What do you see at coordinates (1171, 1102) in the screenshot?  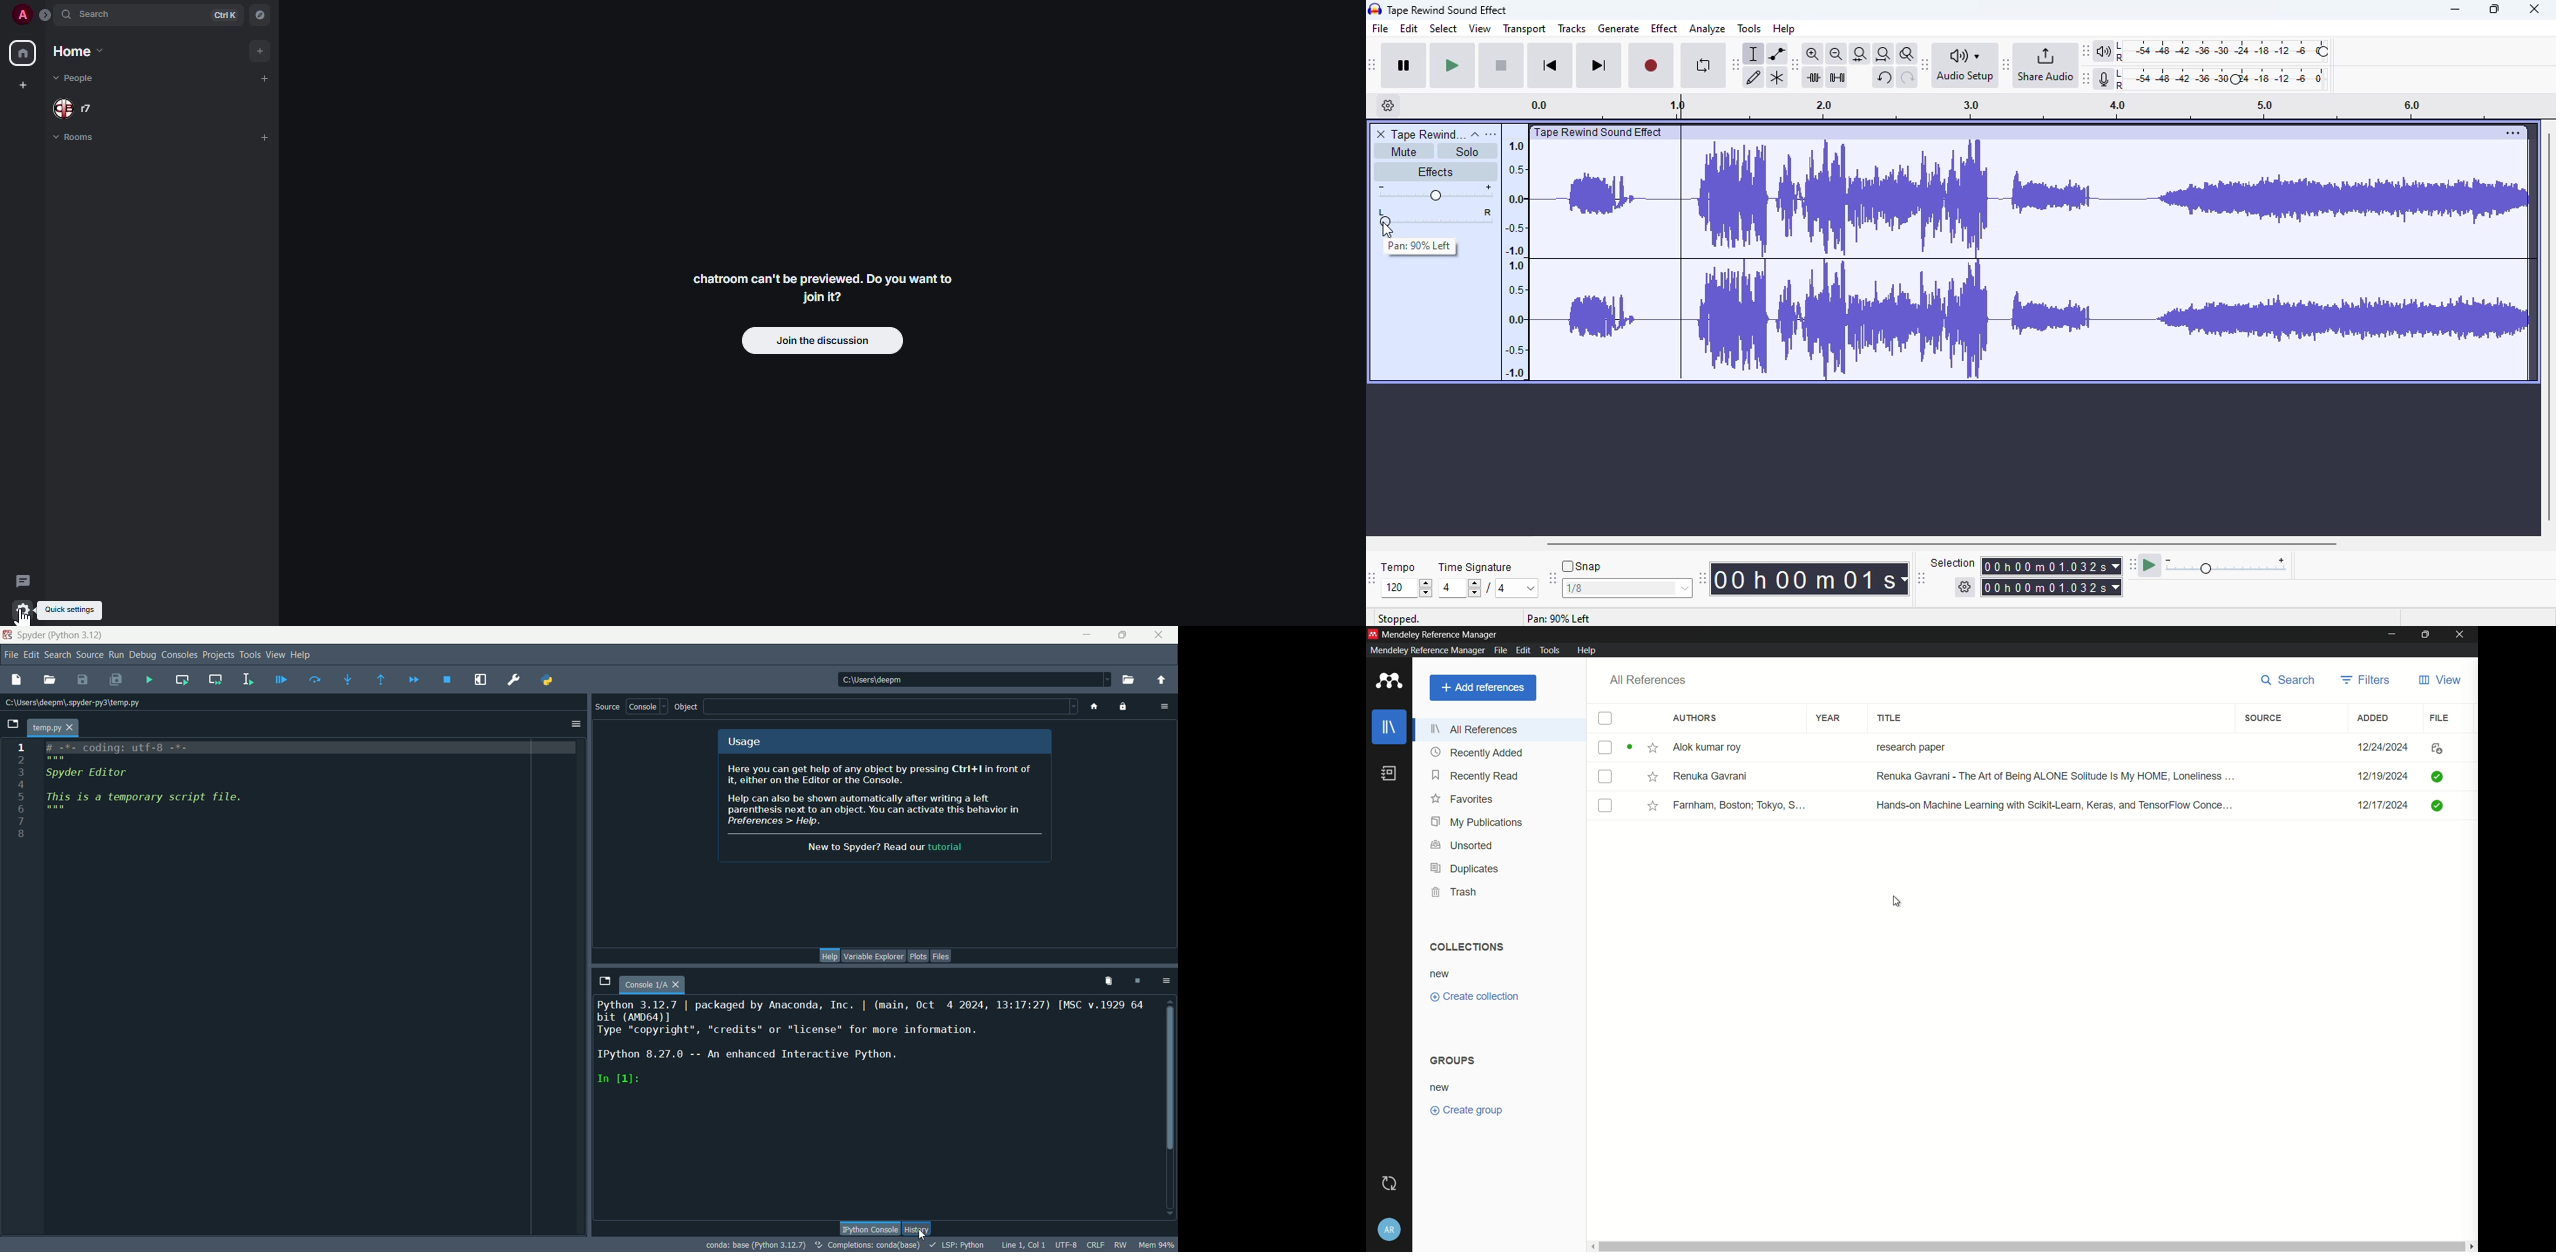 I see `vertical scroll bar` at bounding box center [1171, 1102].